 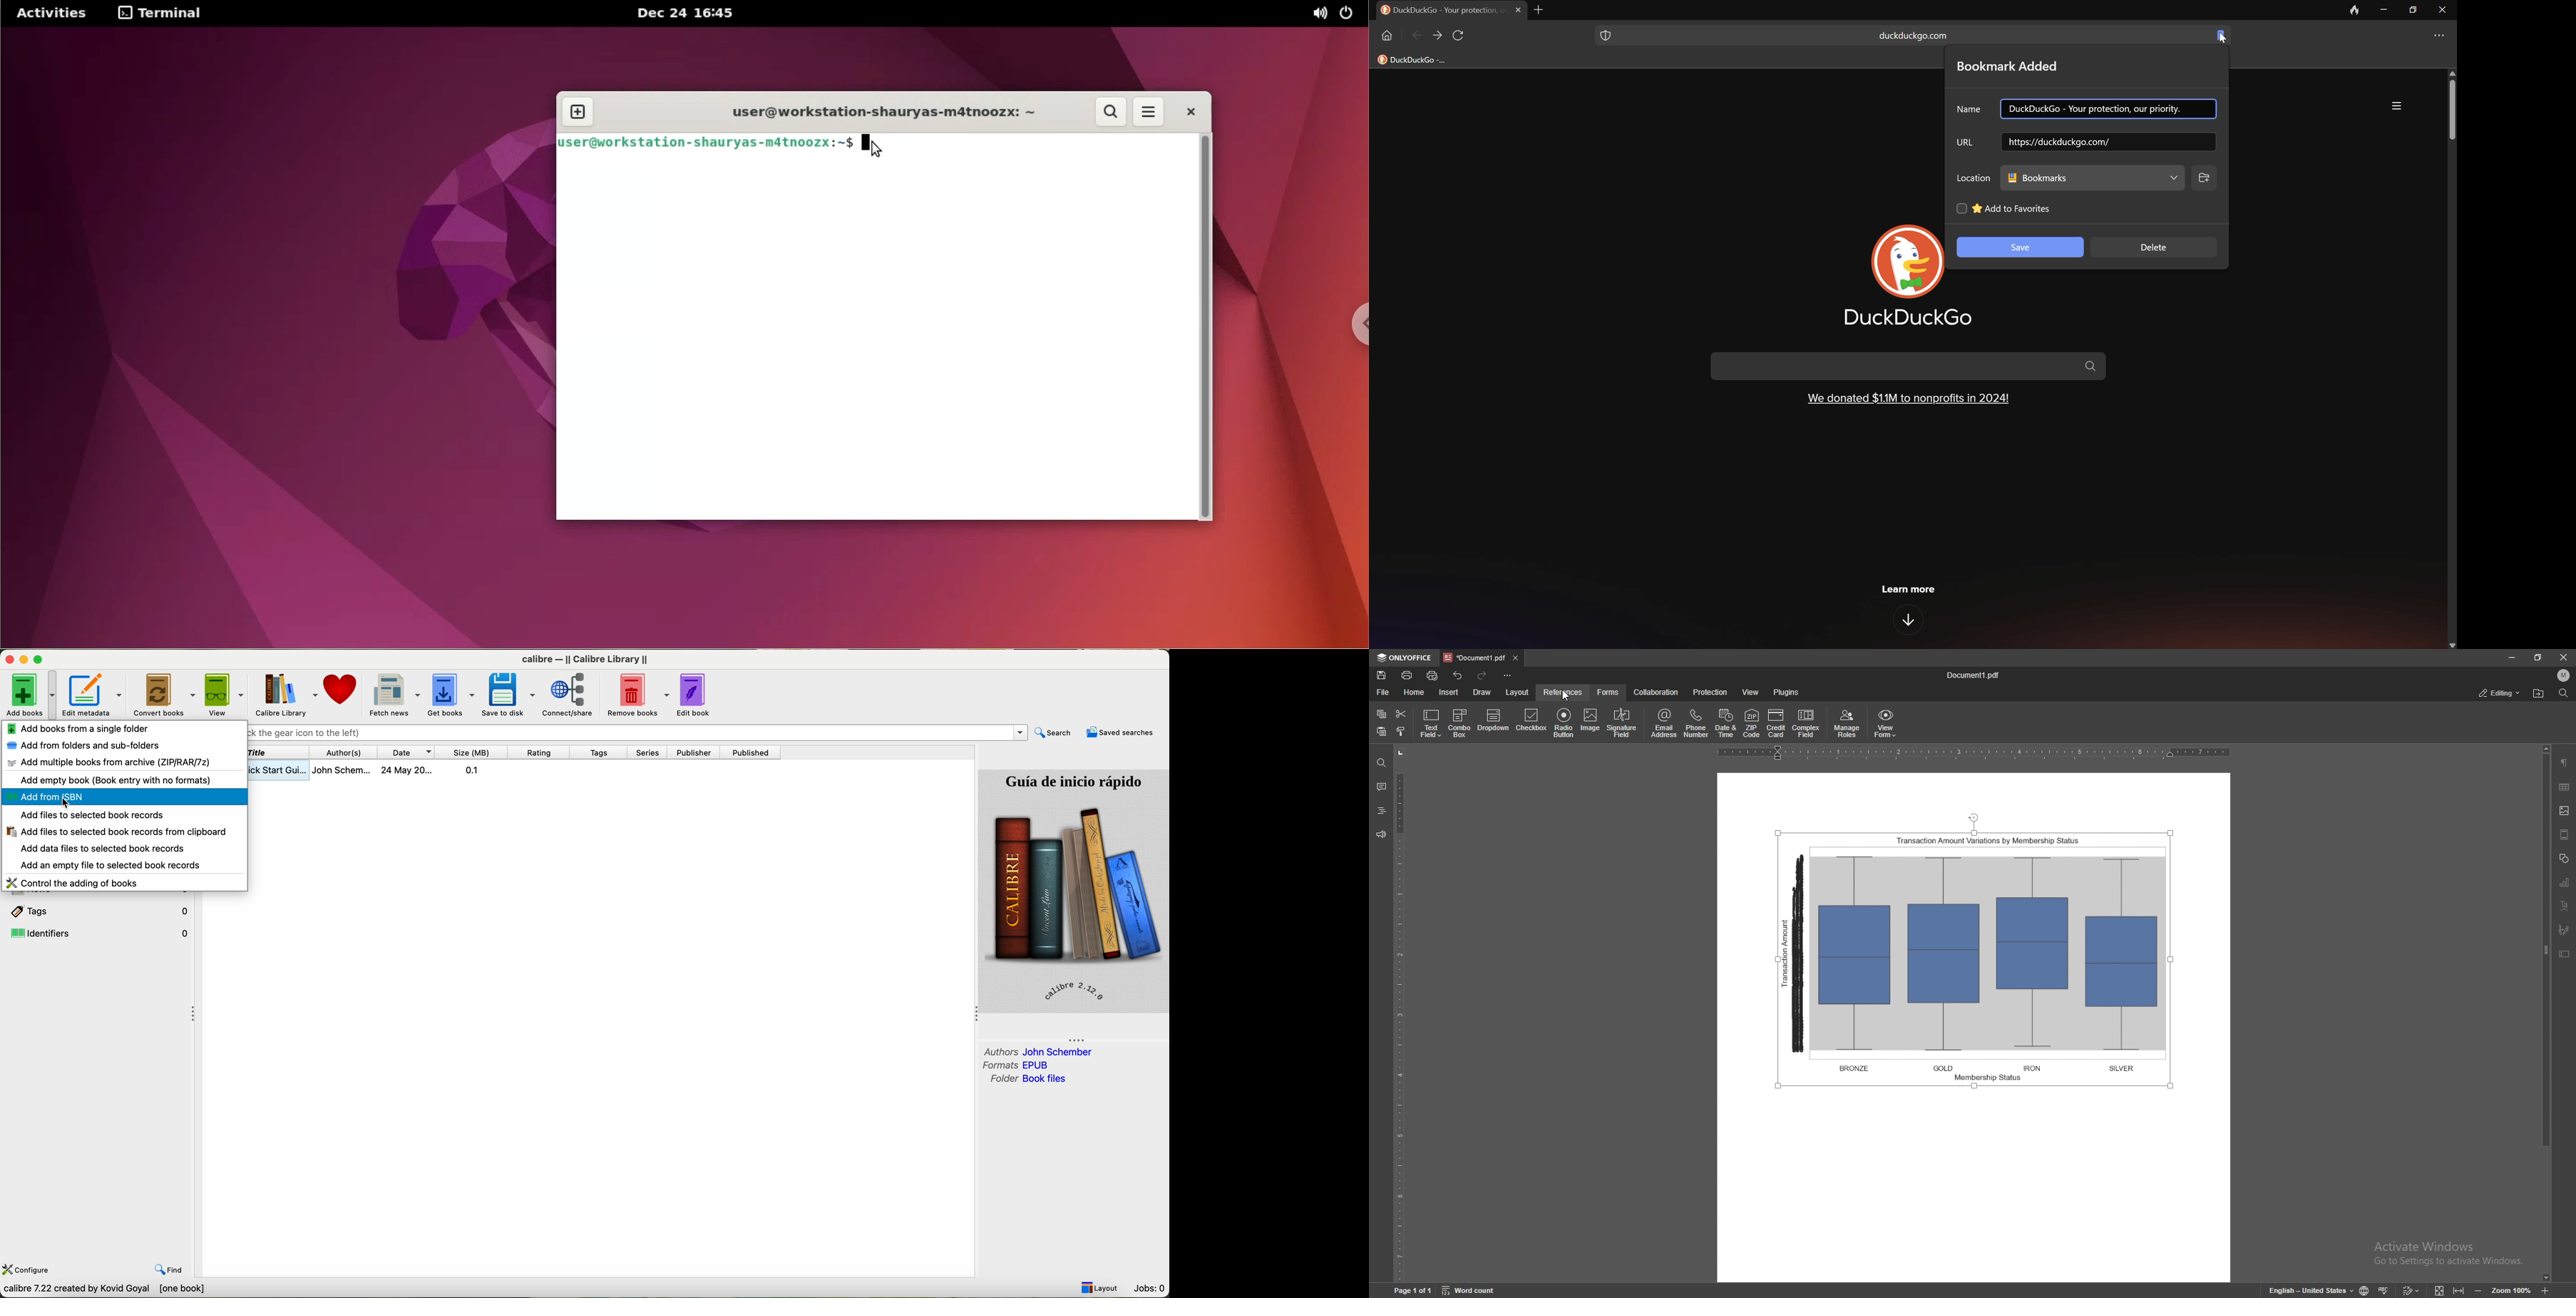 What do you see at coordinates (2562, 693) in the screenshot?
I see `find` at bounding box center [2562, 693].